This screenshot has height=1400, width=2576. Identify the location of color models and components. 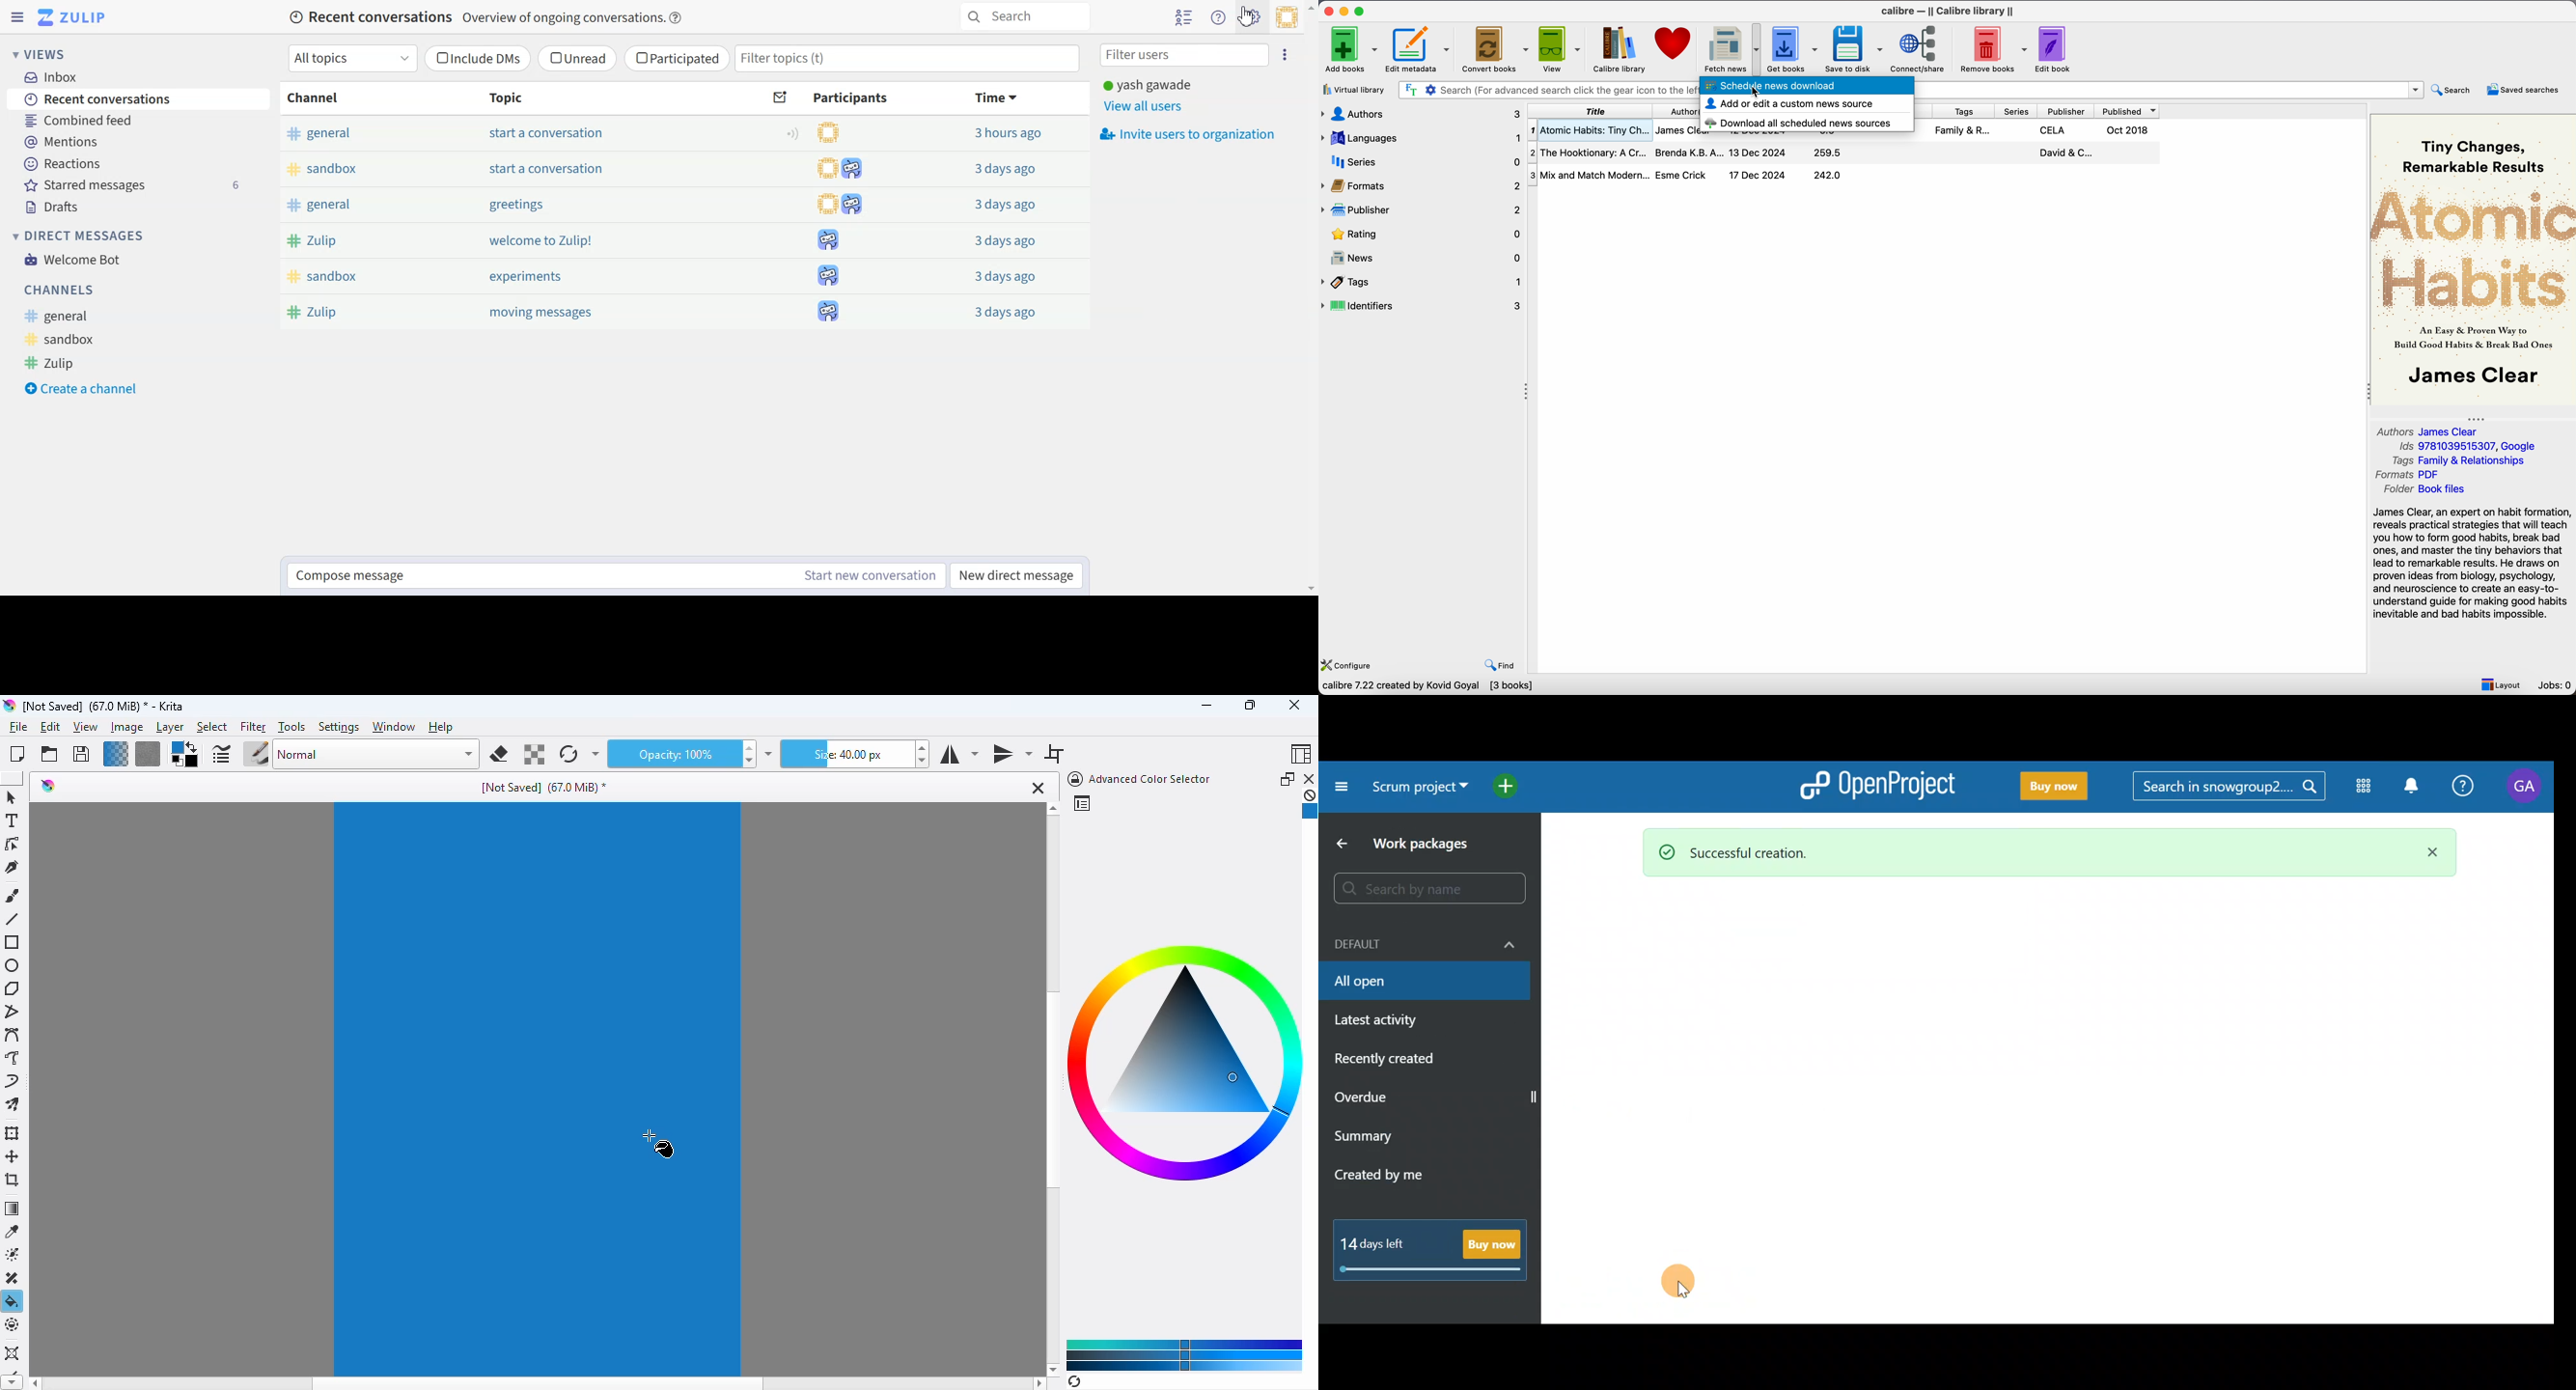
(1185, 1354).